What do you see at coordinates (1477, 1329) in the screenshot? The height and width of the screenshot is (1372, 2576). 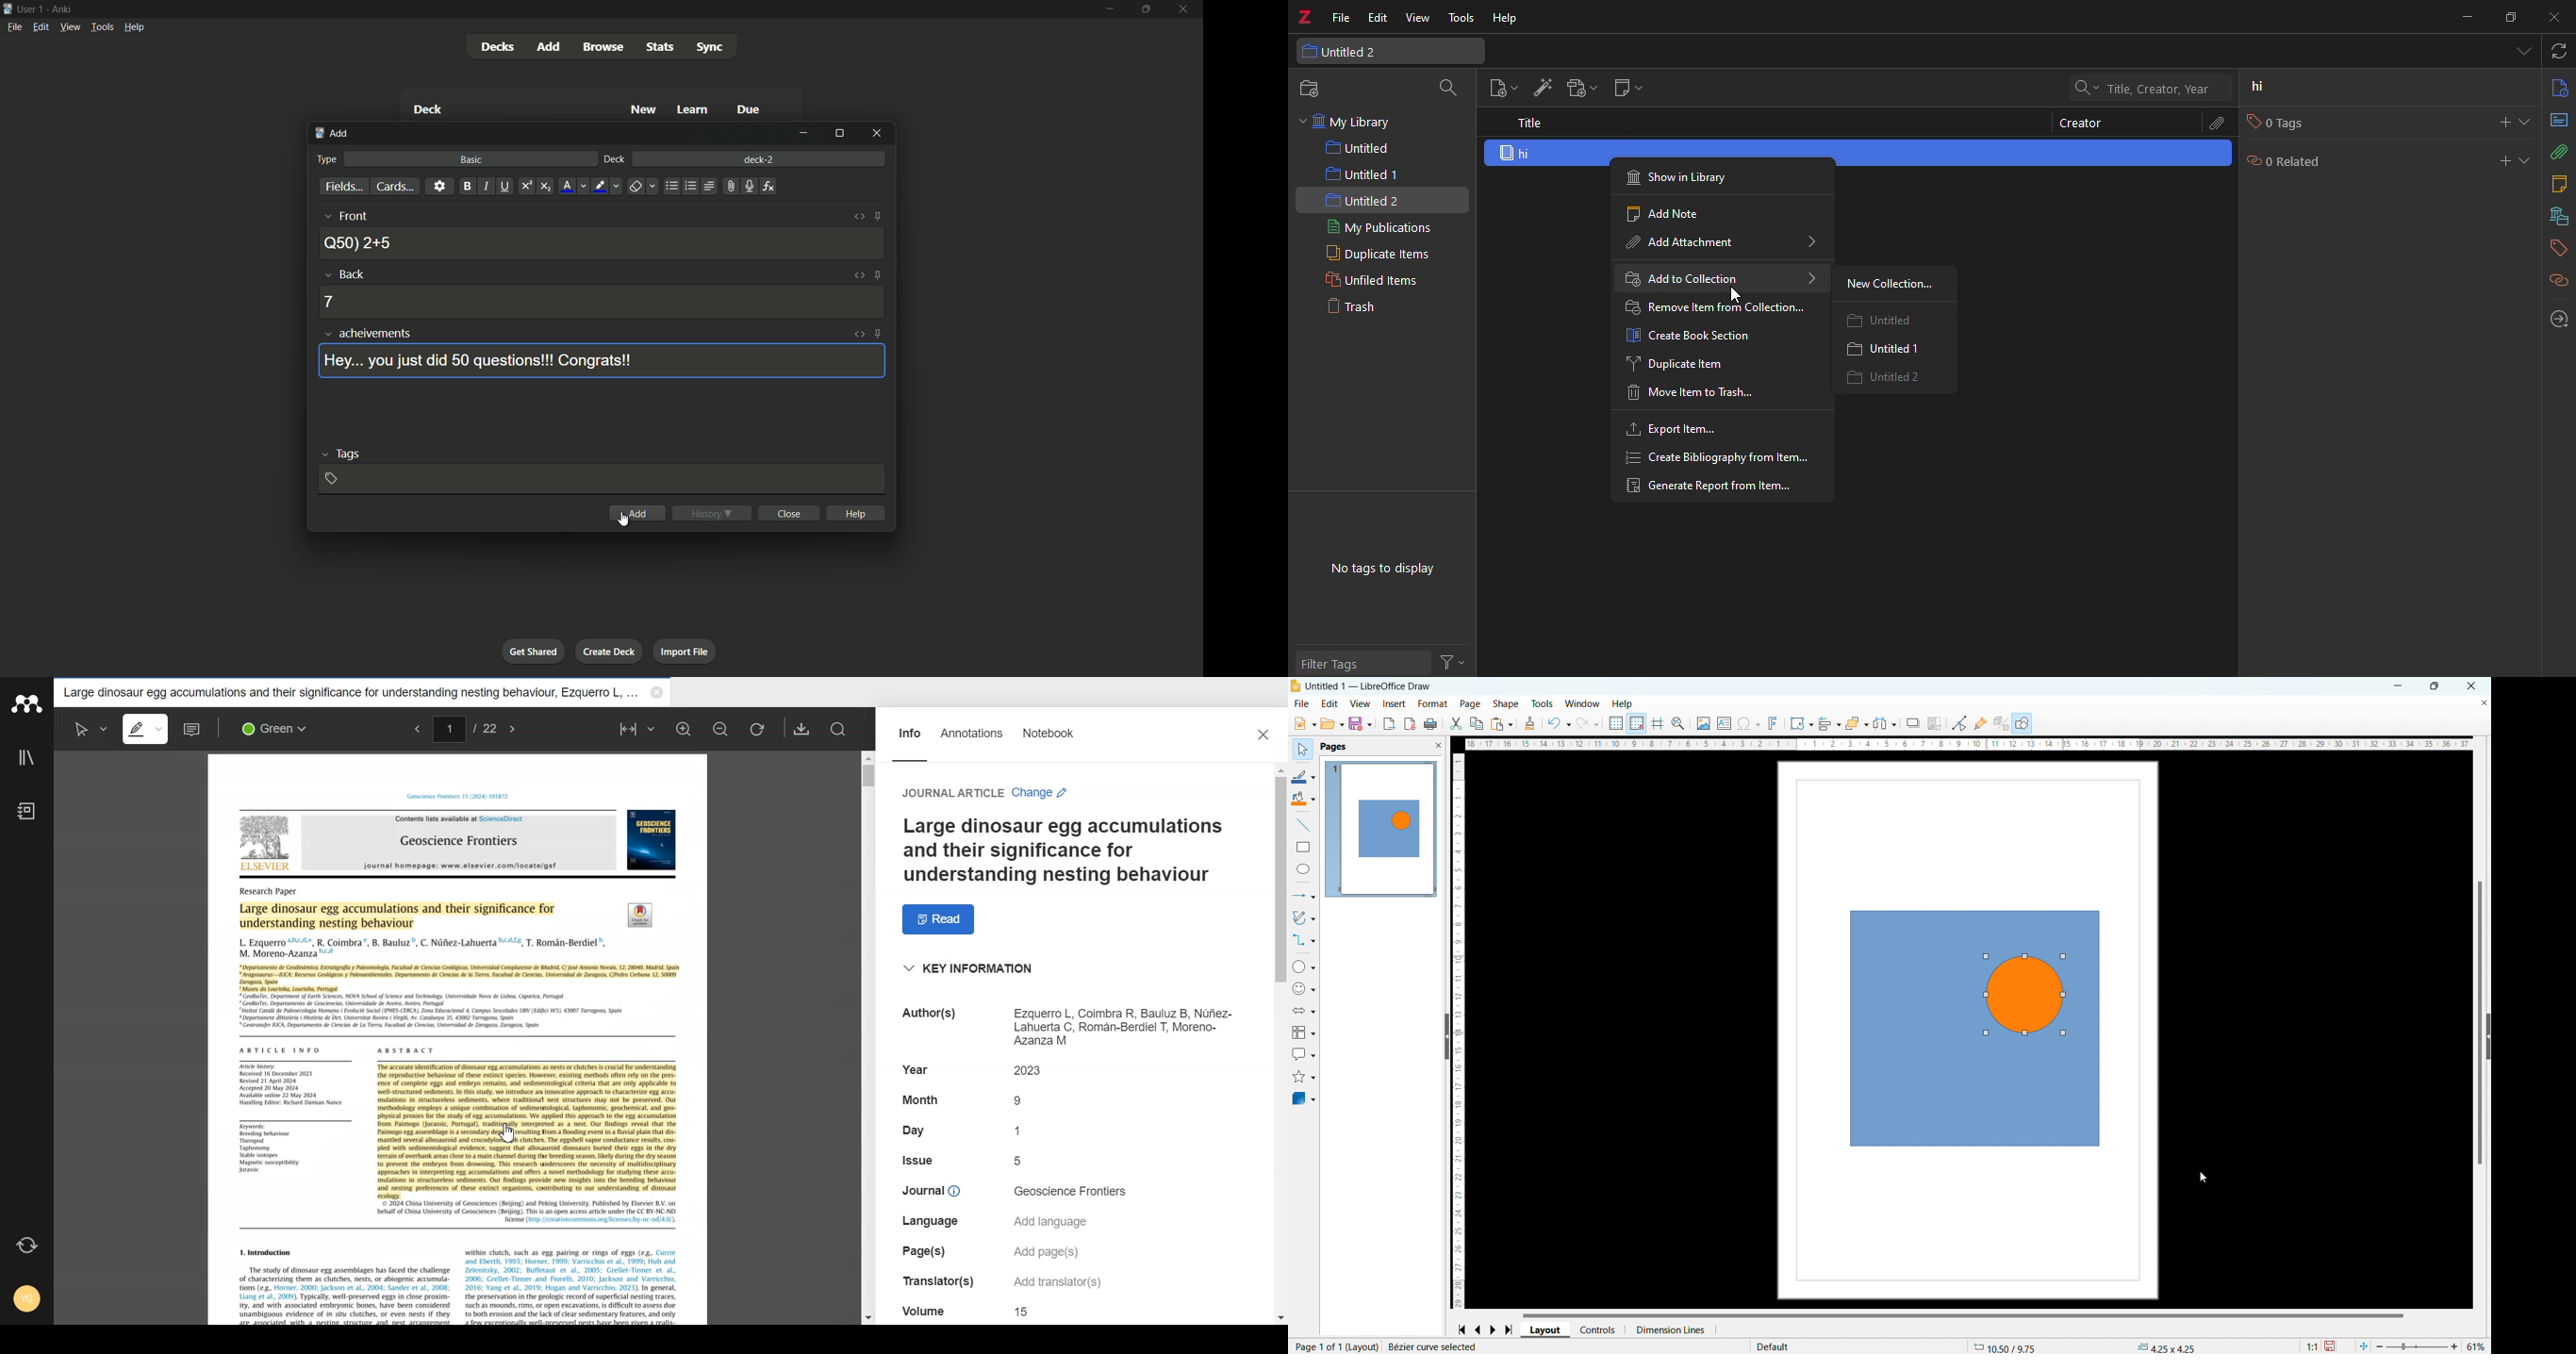 I see `go to previous page` at bounding box center [1477, 1329].